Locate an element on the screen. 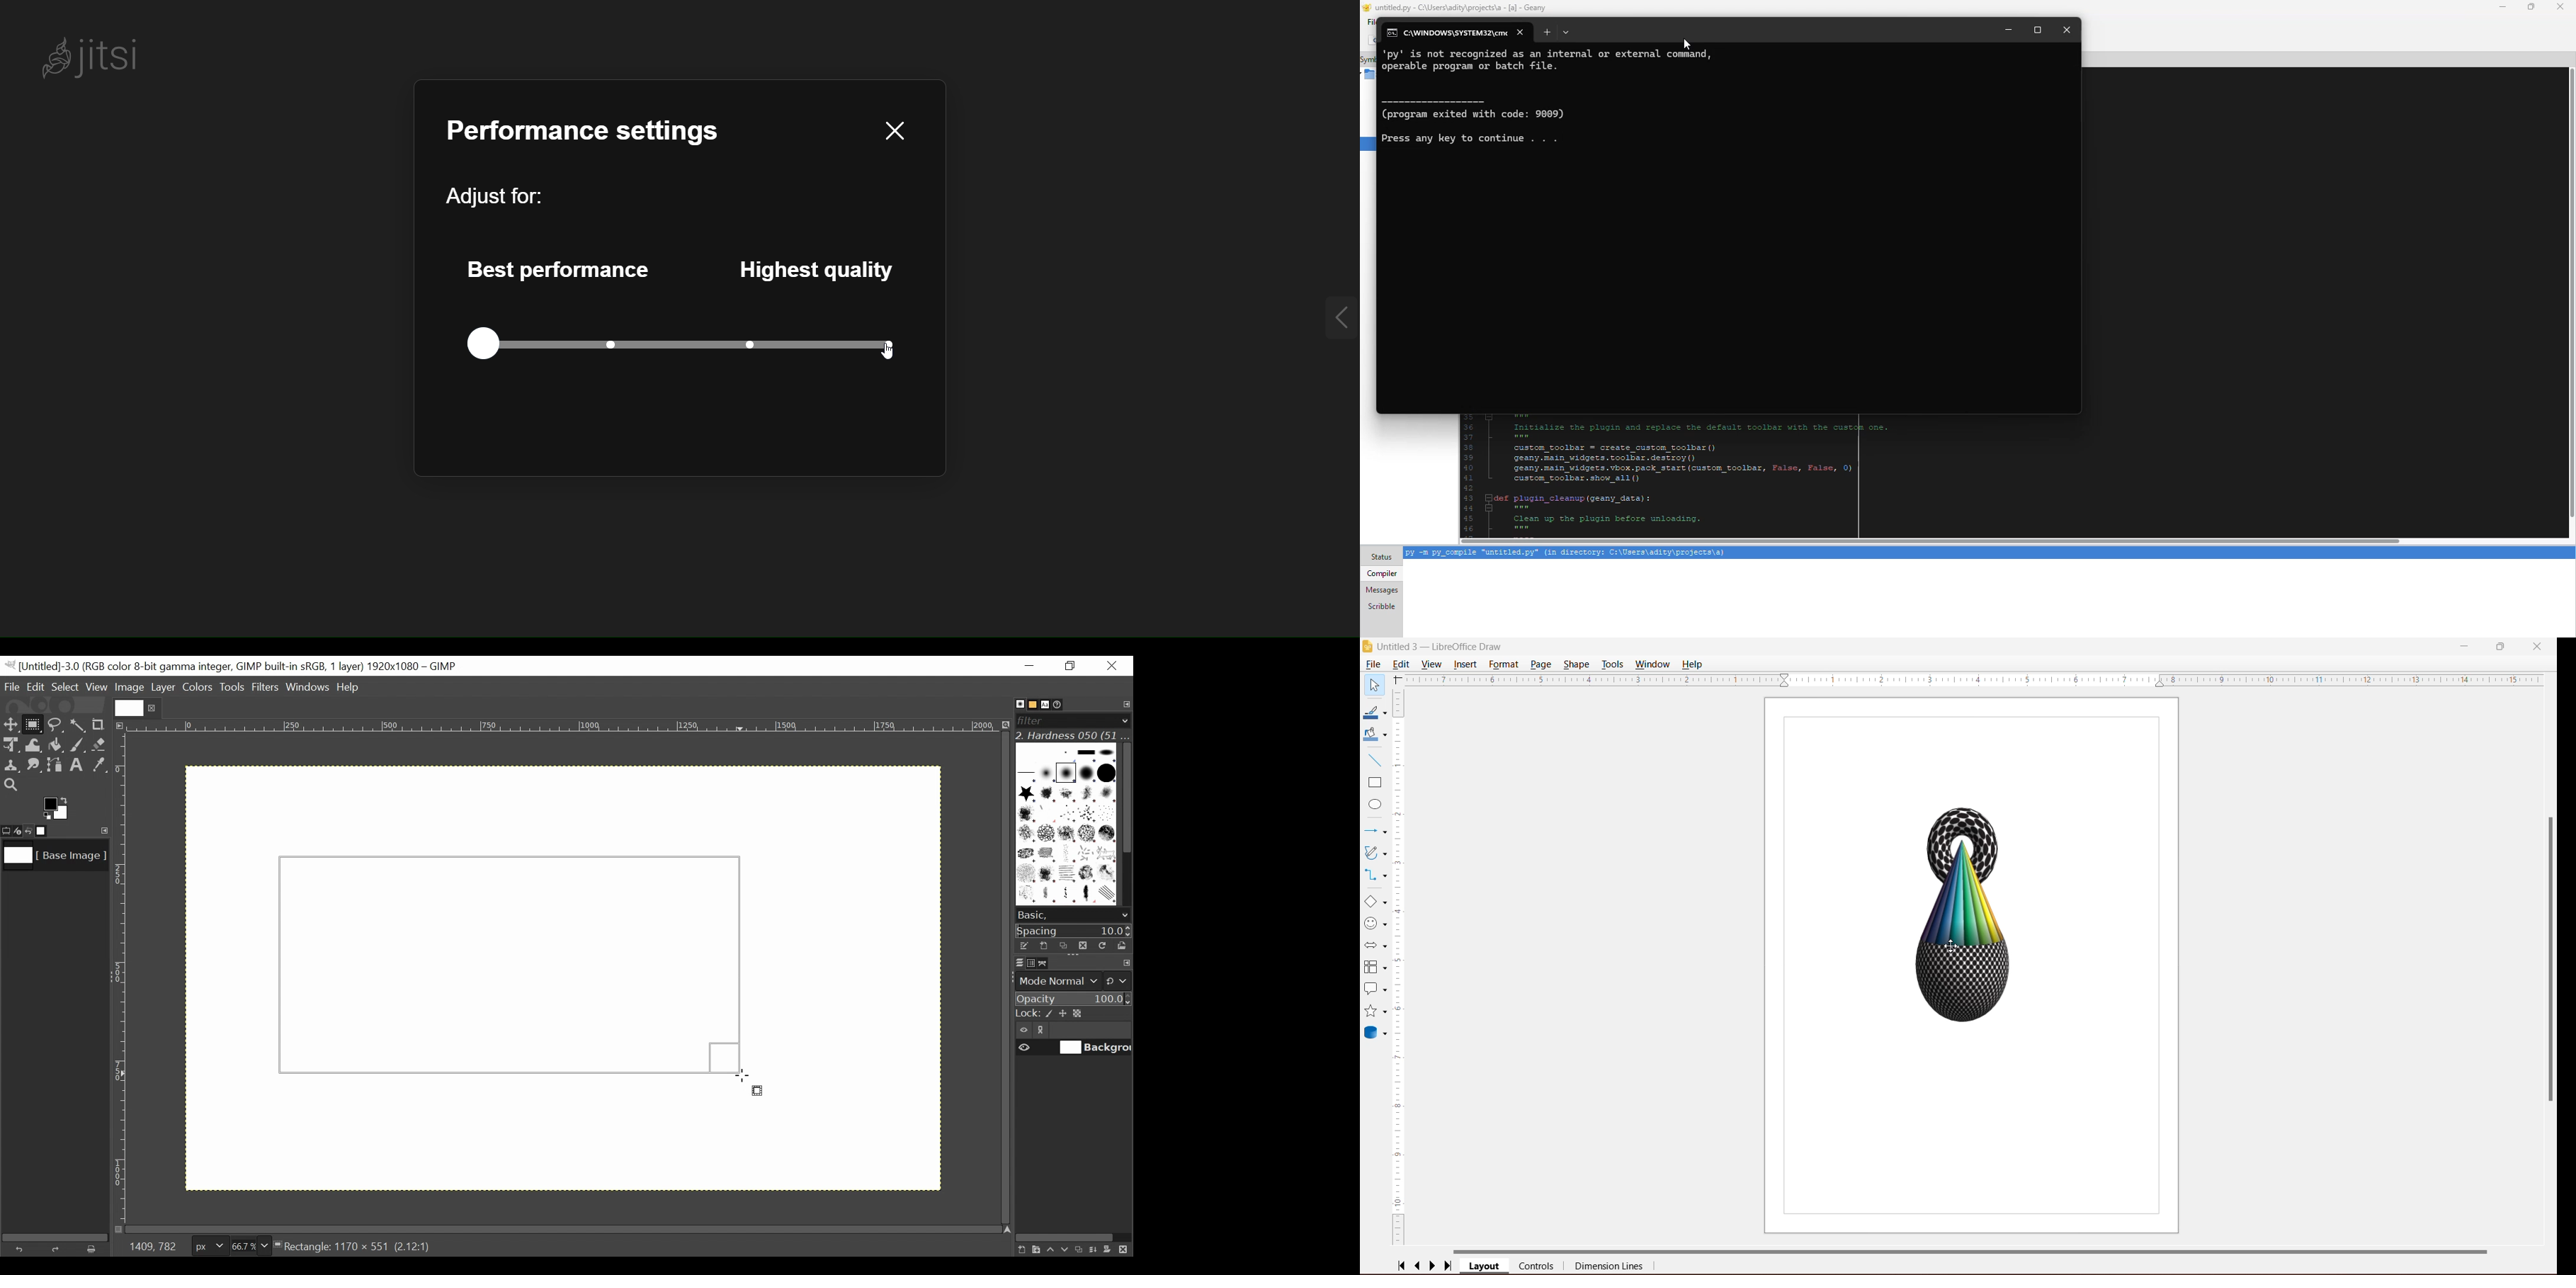 This screenshot has width=2576, height=1288. scribble is located at coordinates (1382, 606).